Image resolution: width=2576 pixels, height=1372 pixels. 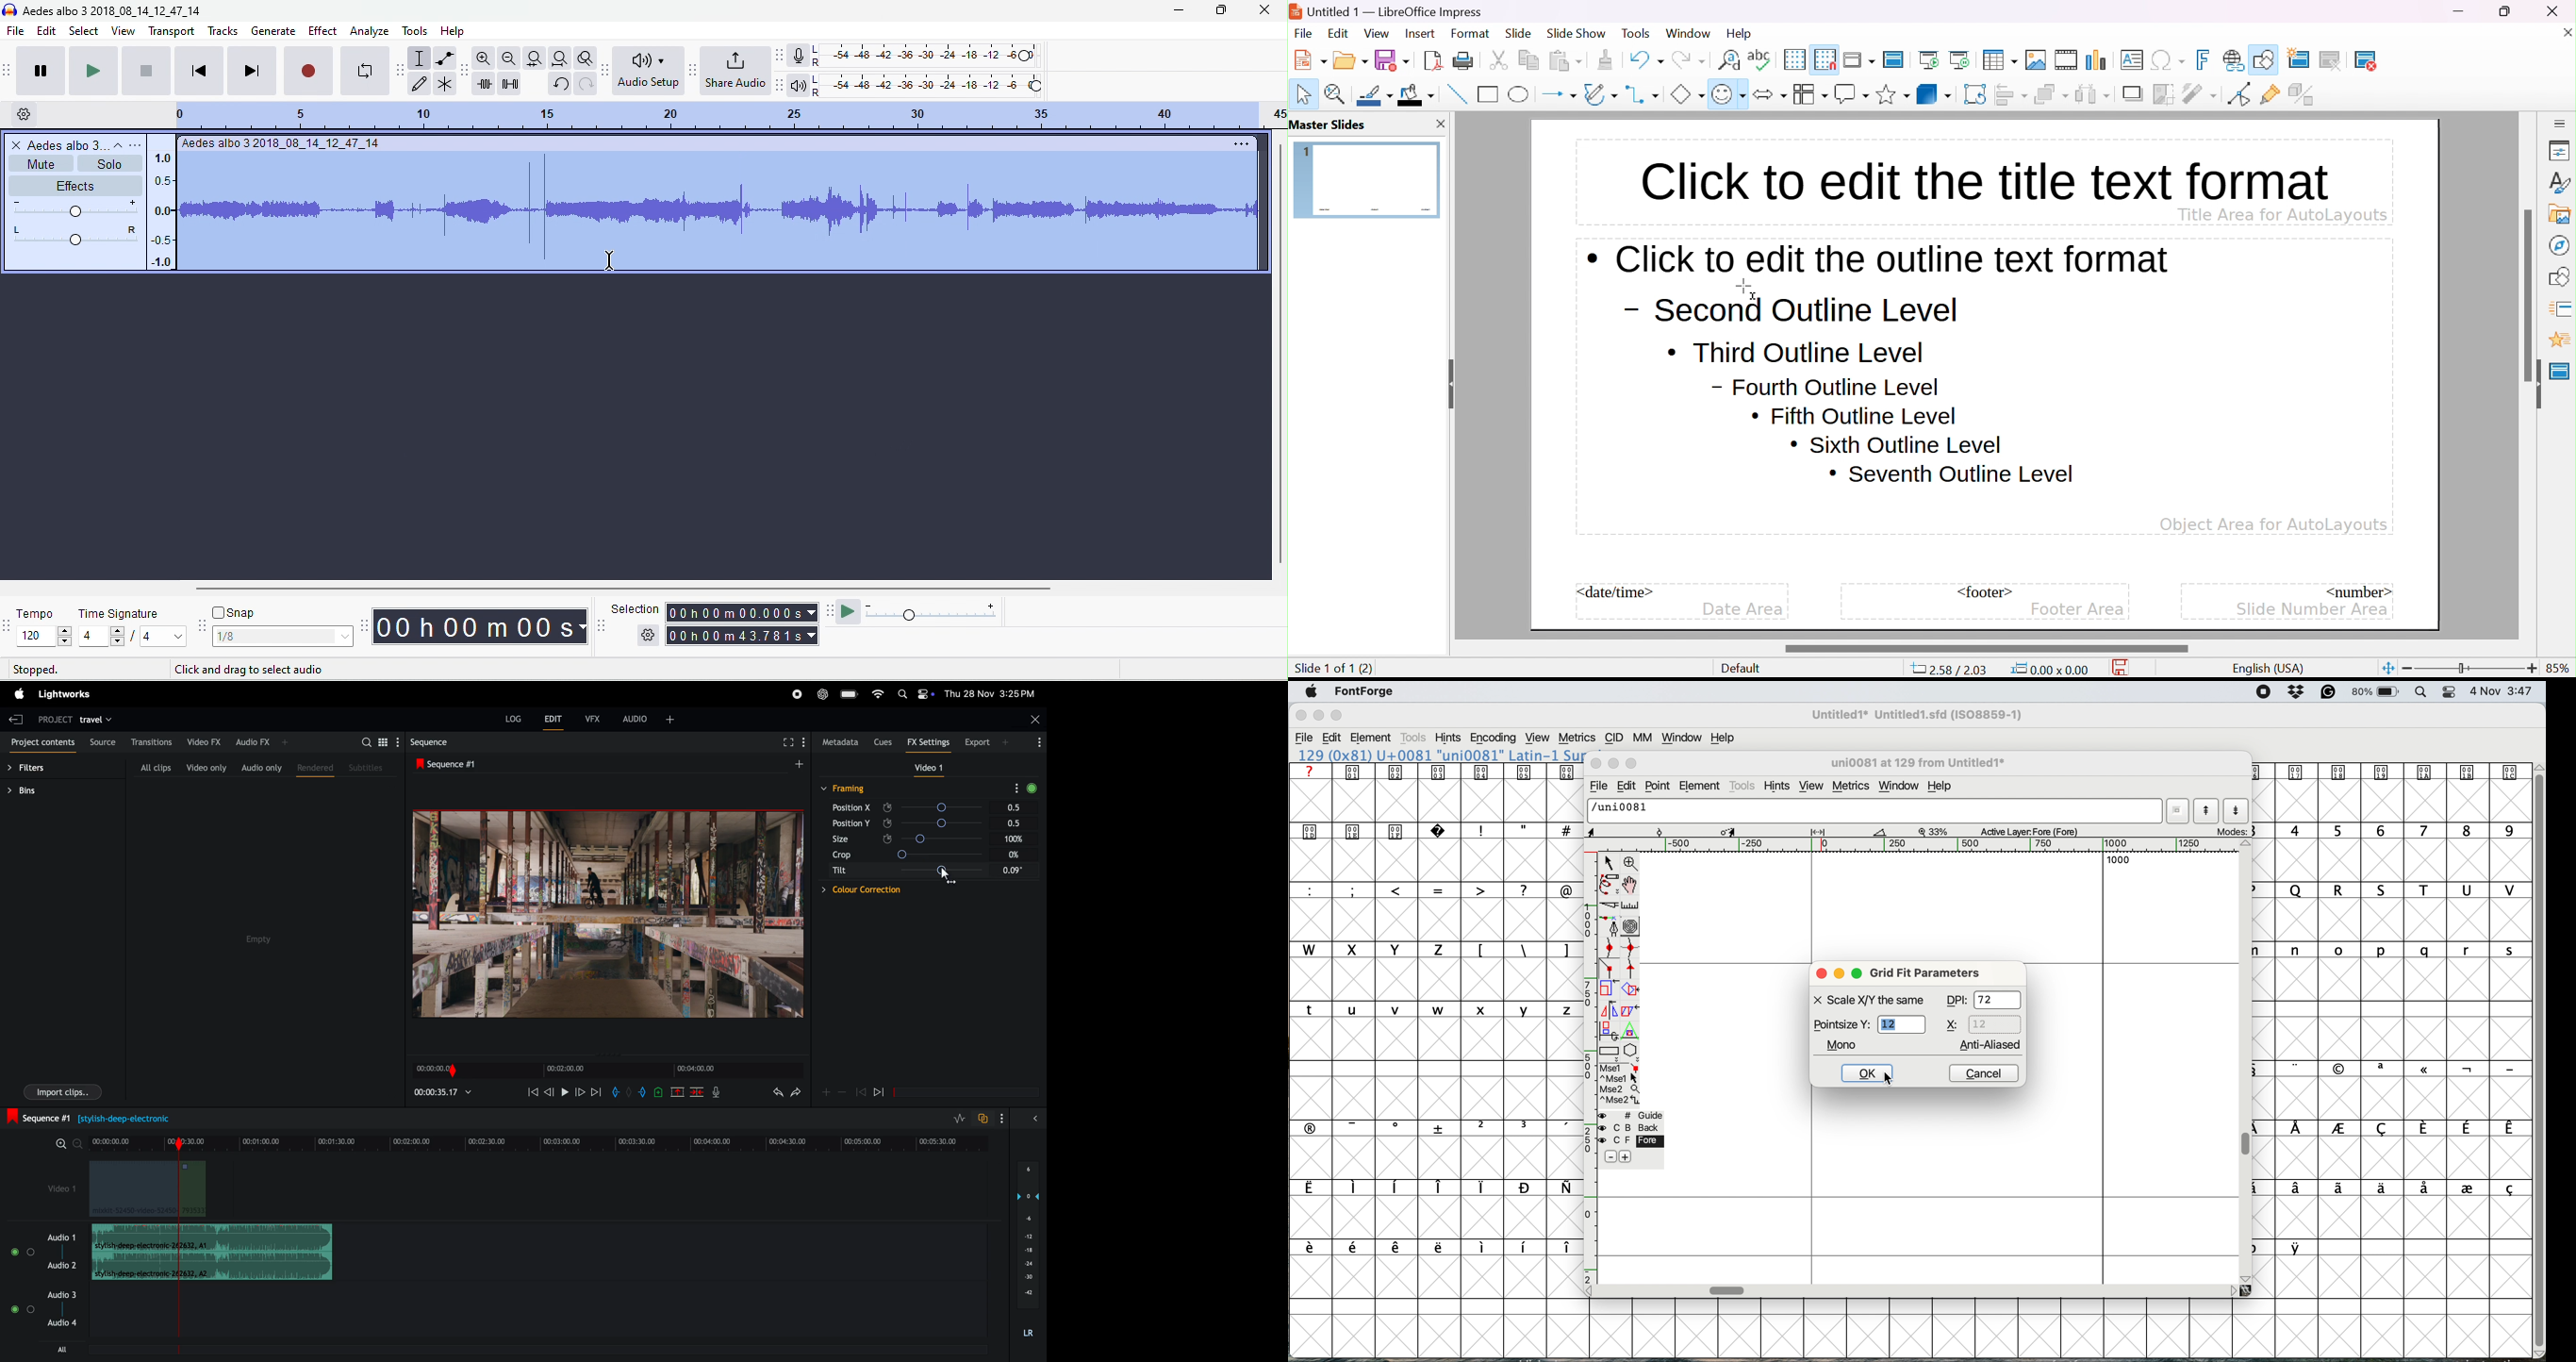 I want to click on cues, so click(x=883, y=742).